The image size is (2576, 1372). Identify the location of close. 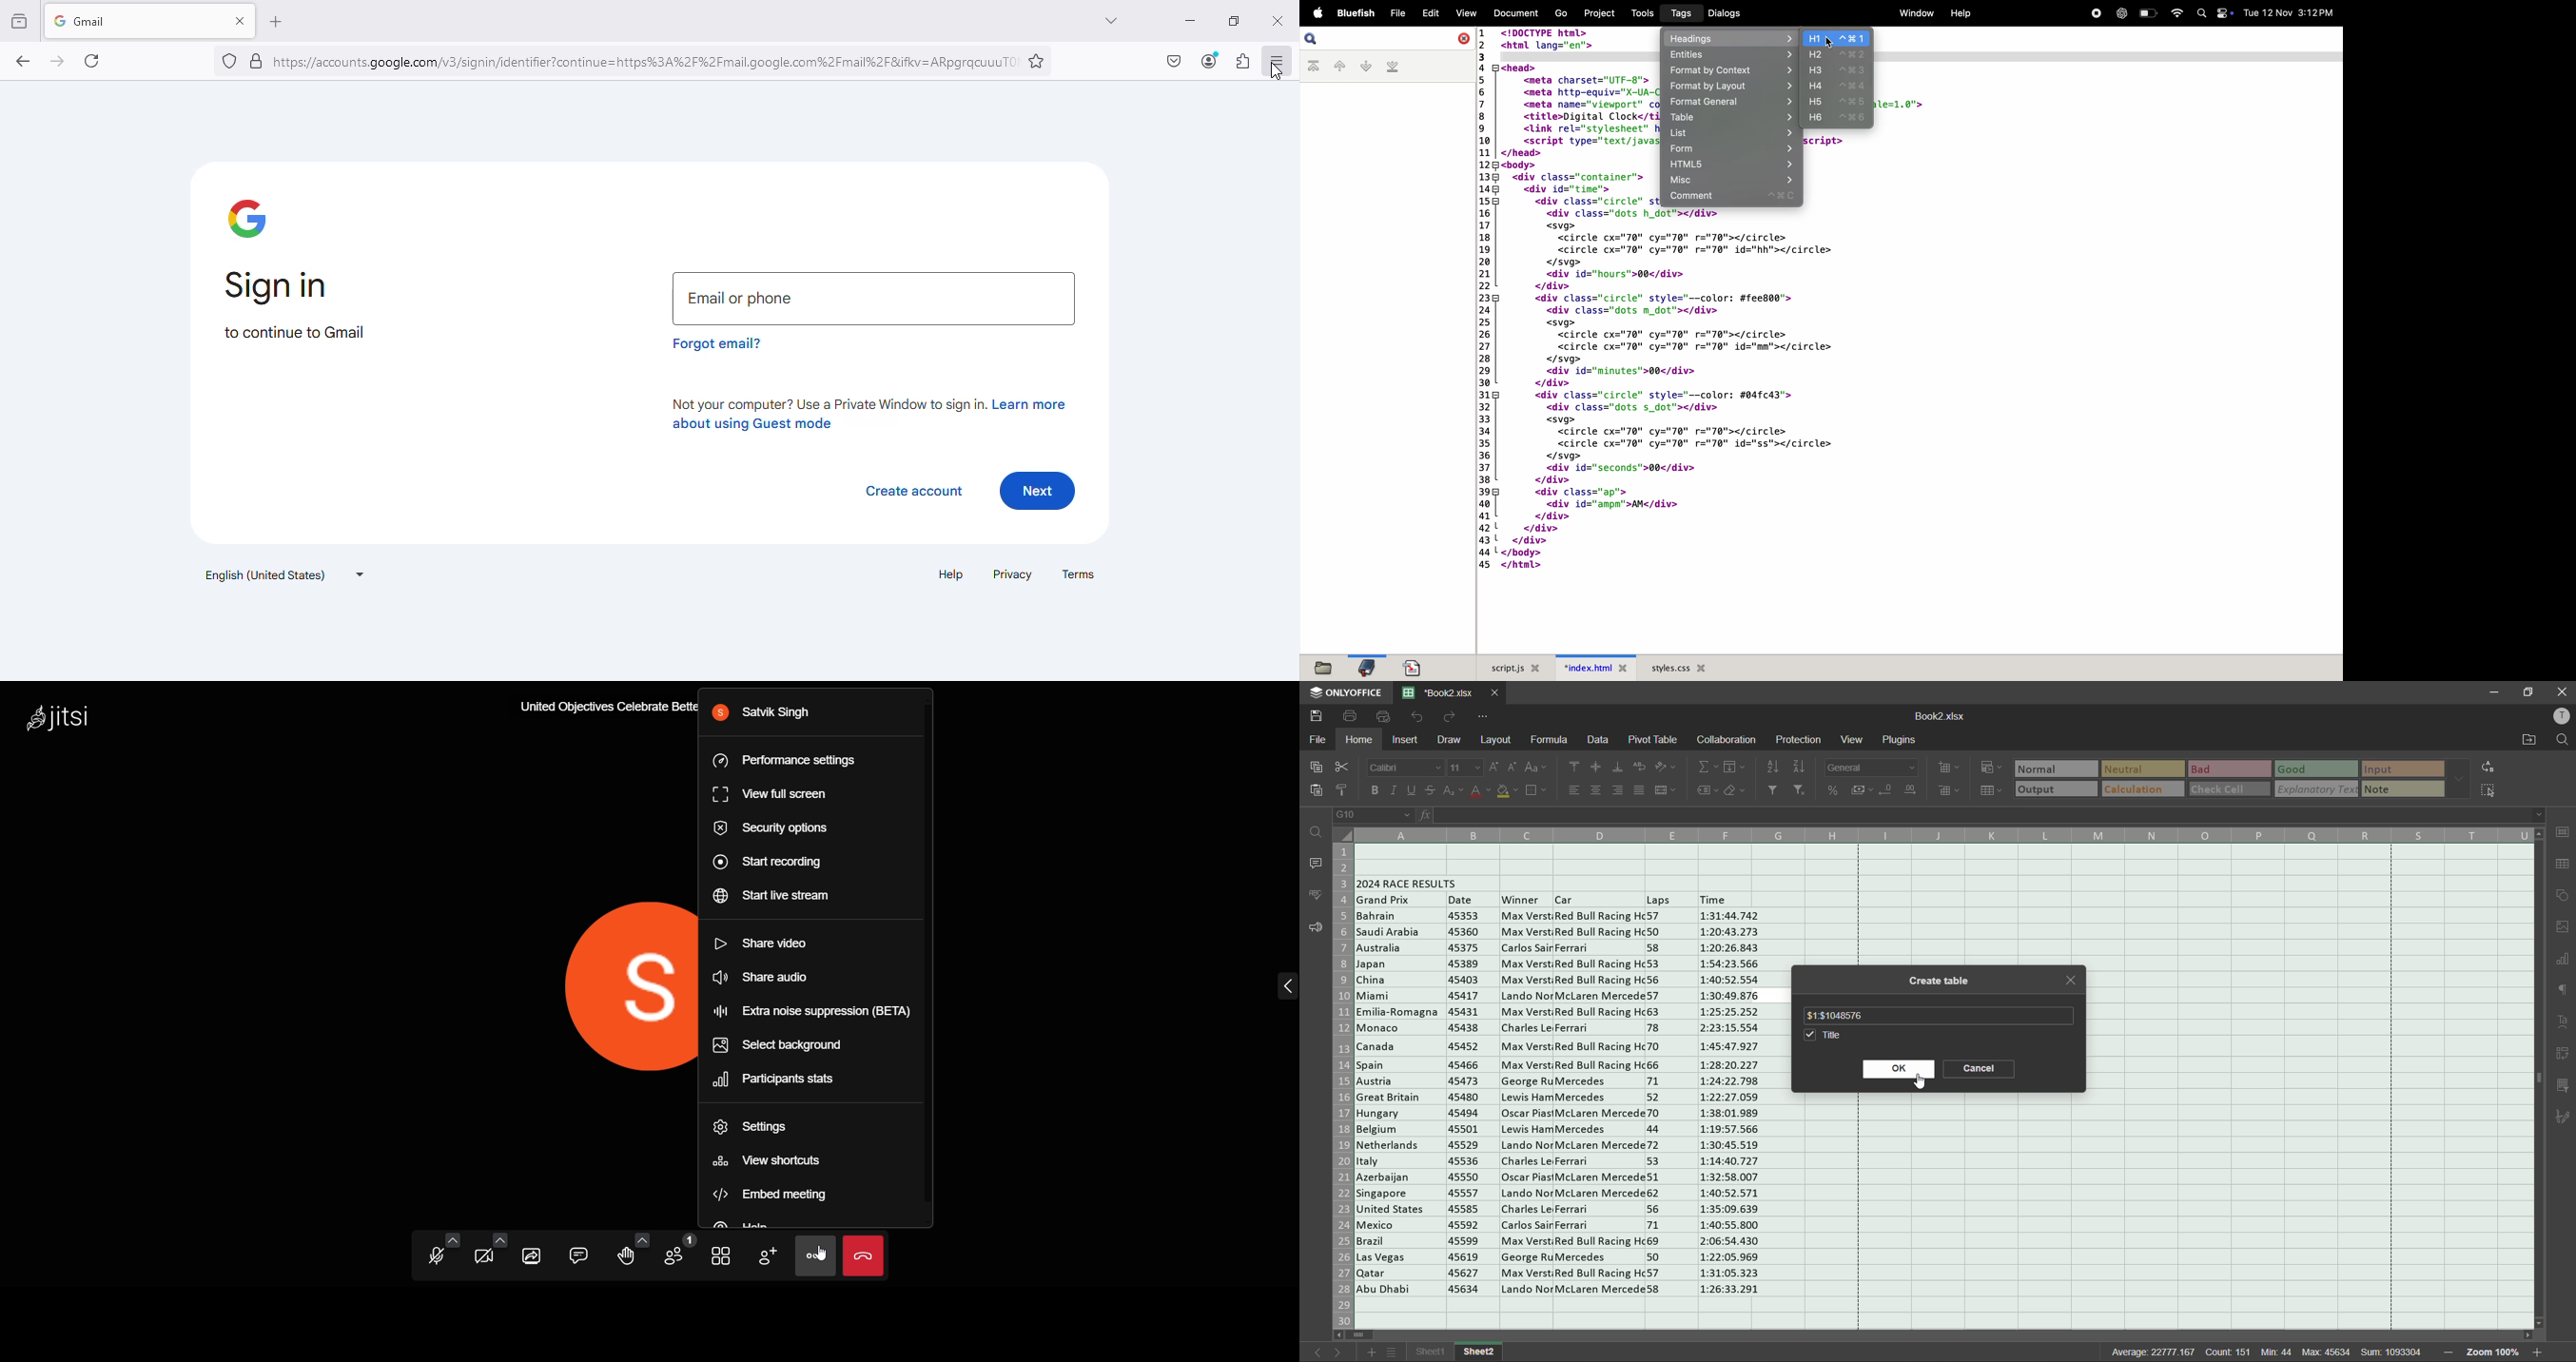
(2562, 692).